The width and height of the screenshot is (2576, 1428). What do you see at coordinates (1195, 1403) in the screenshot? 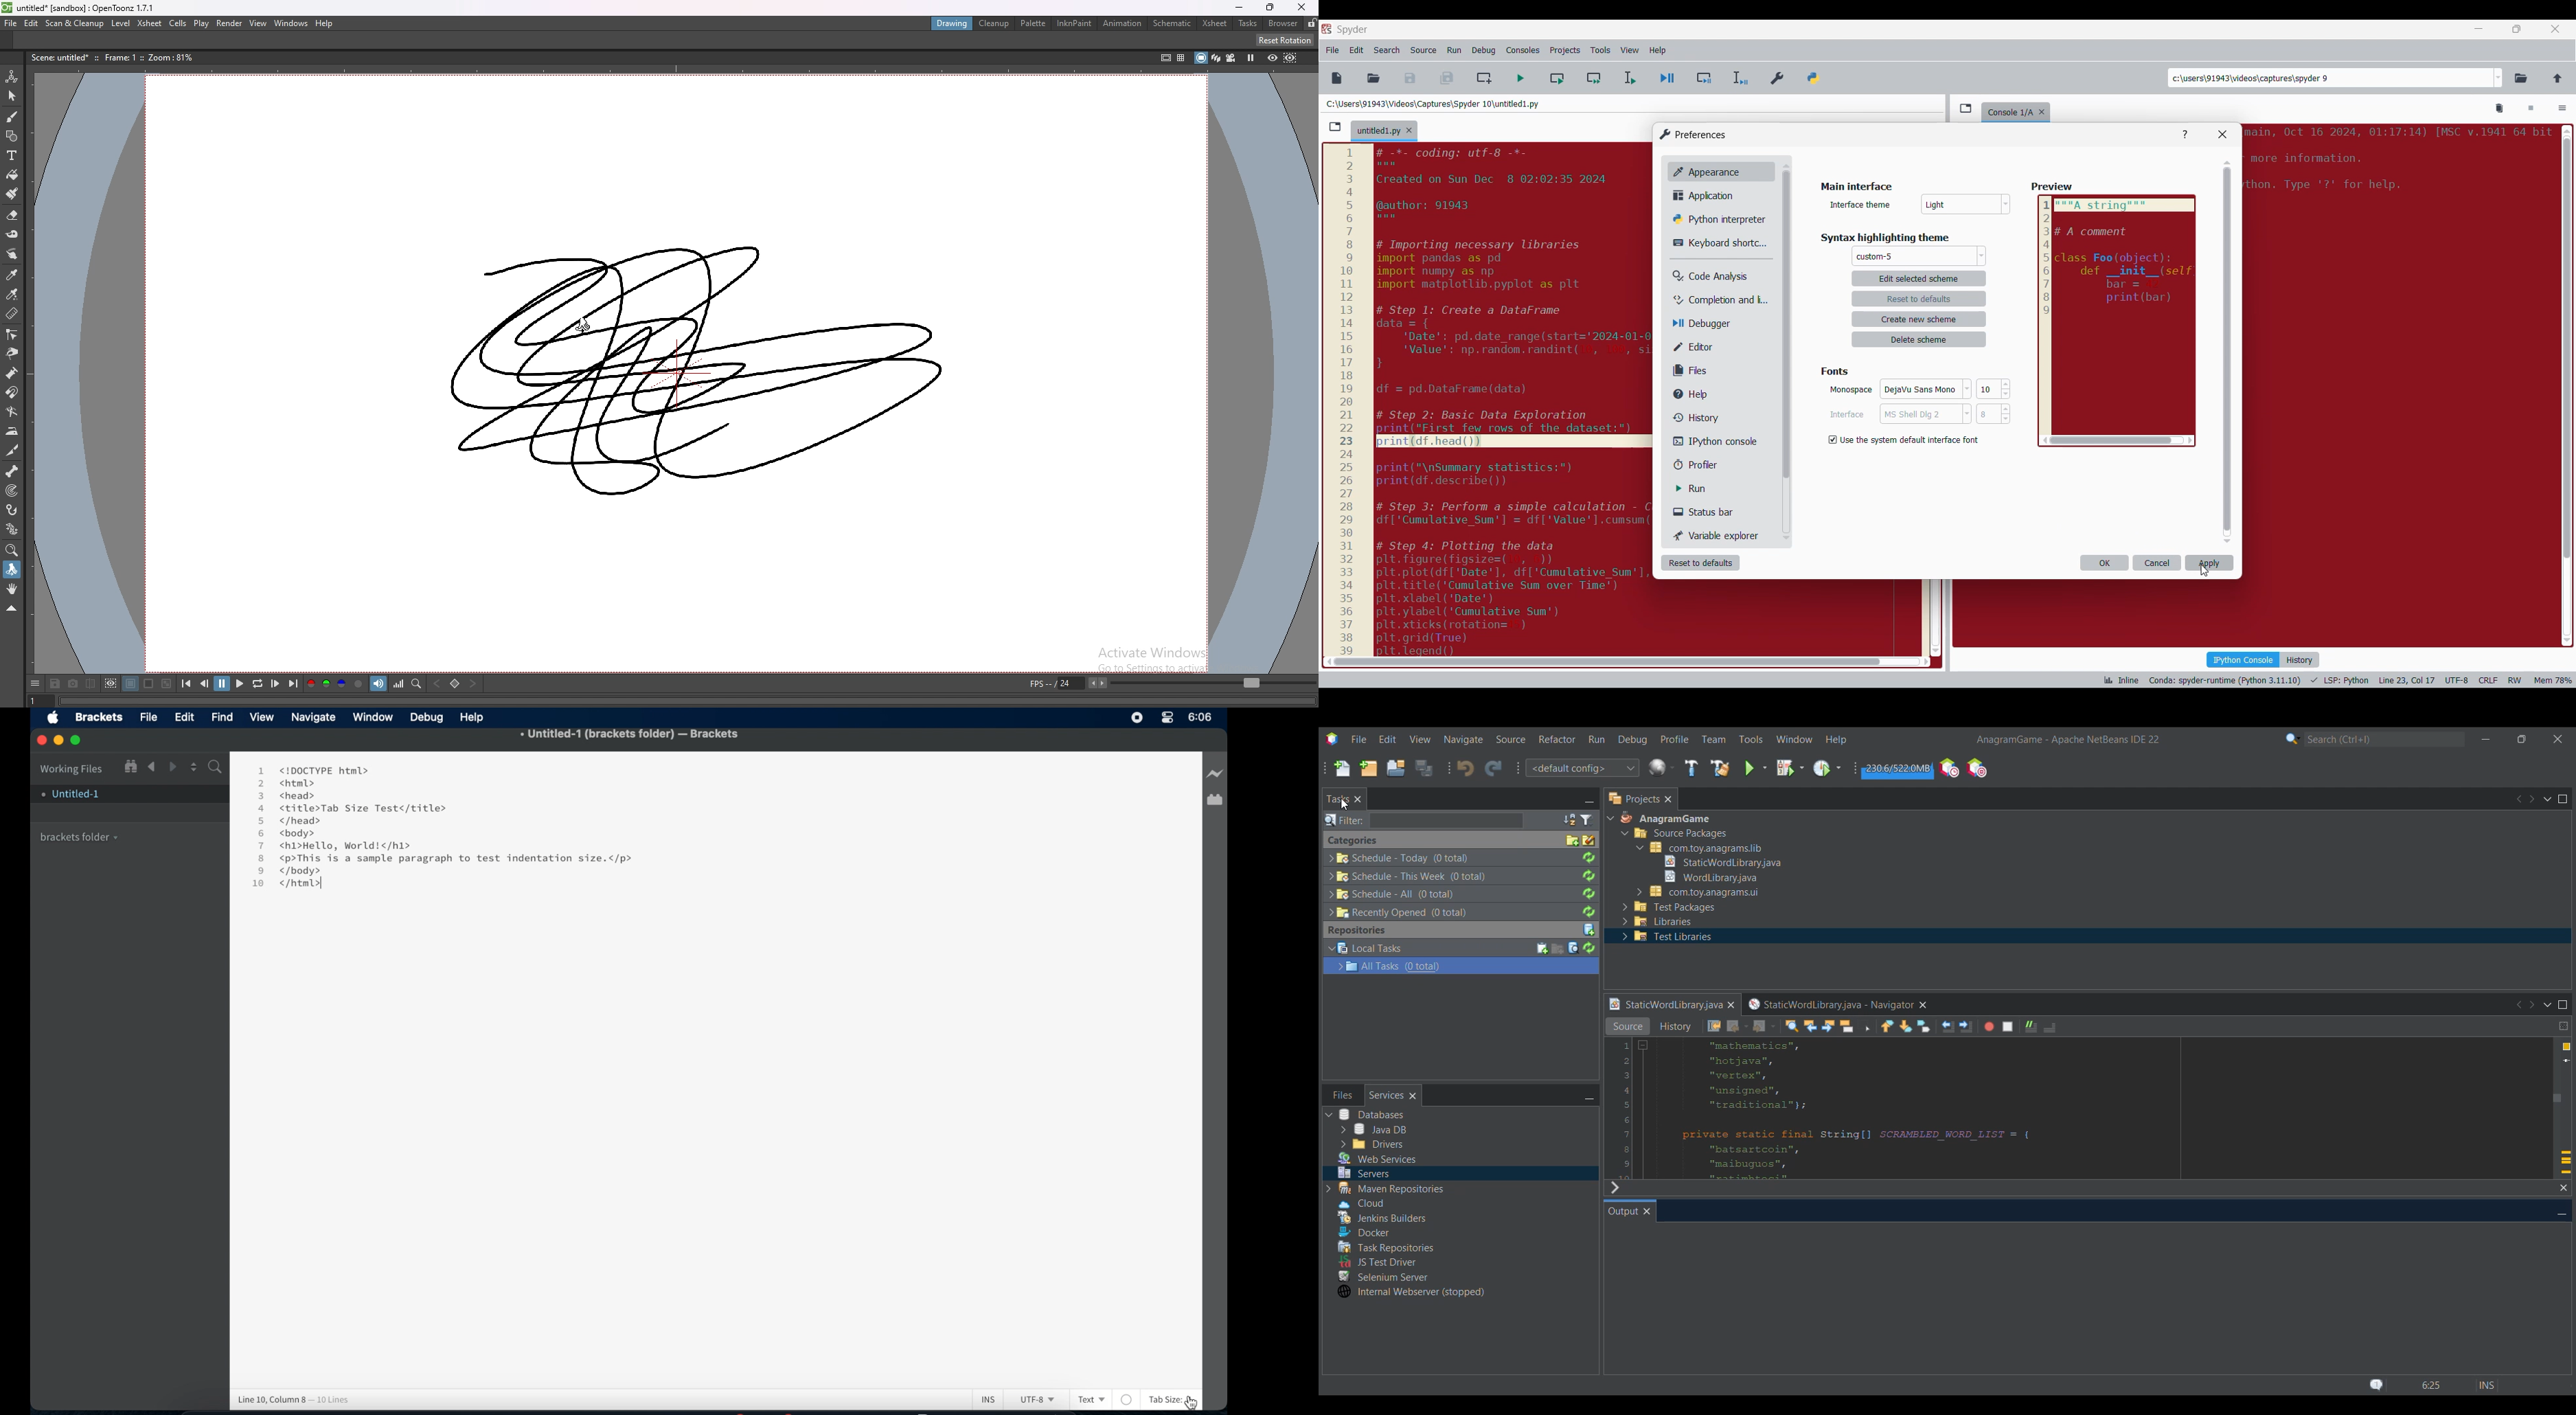
I see `cursor` at bounding box center [1195, 1403].